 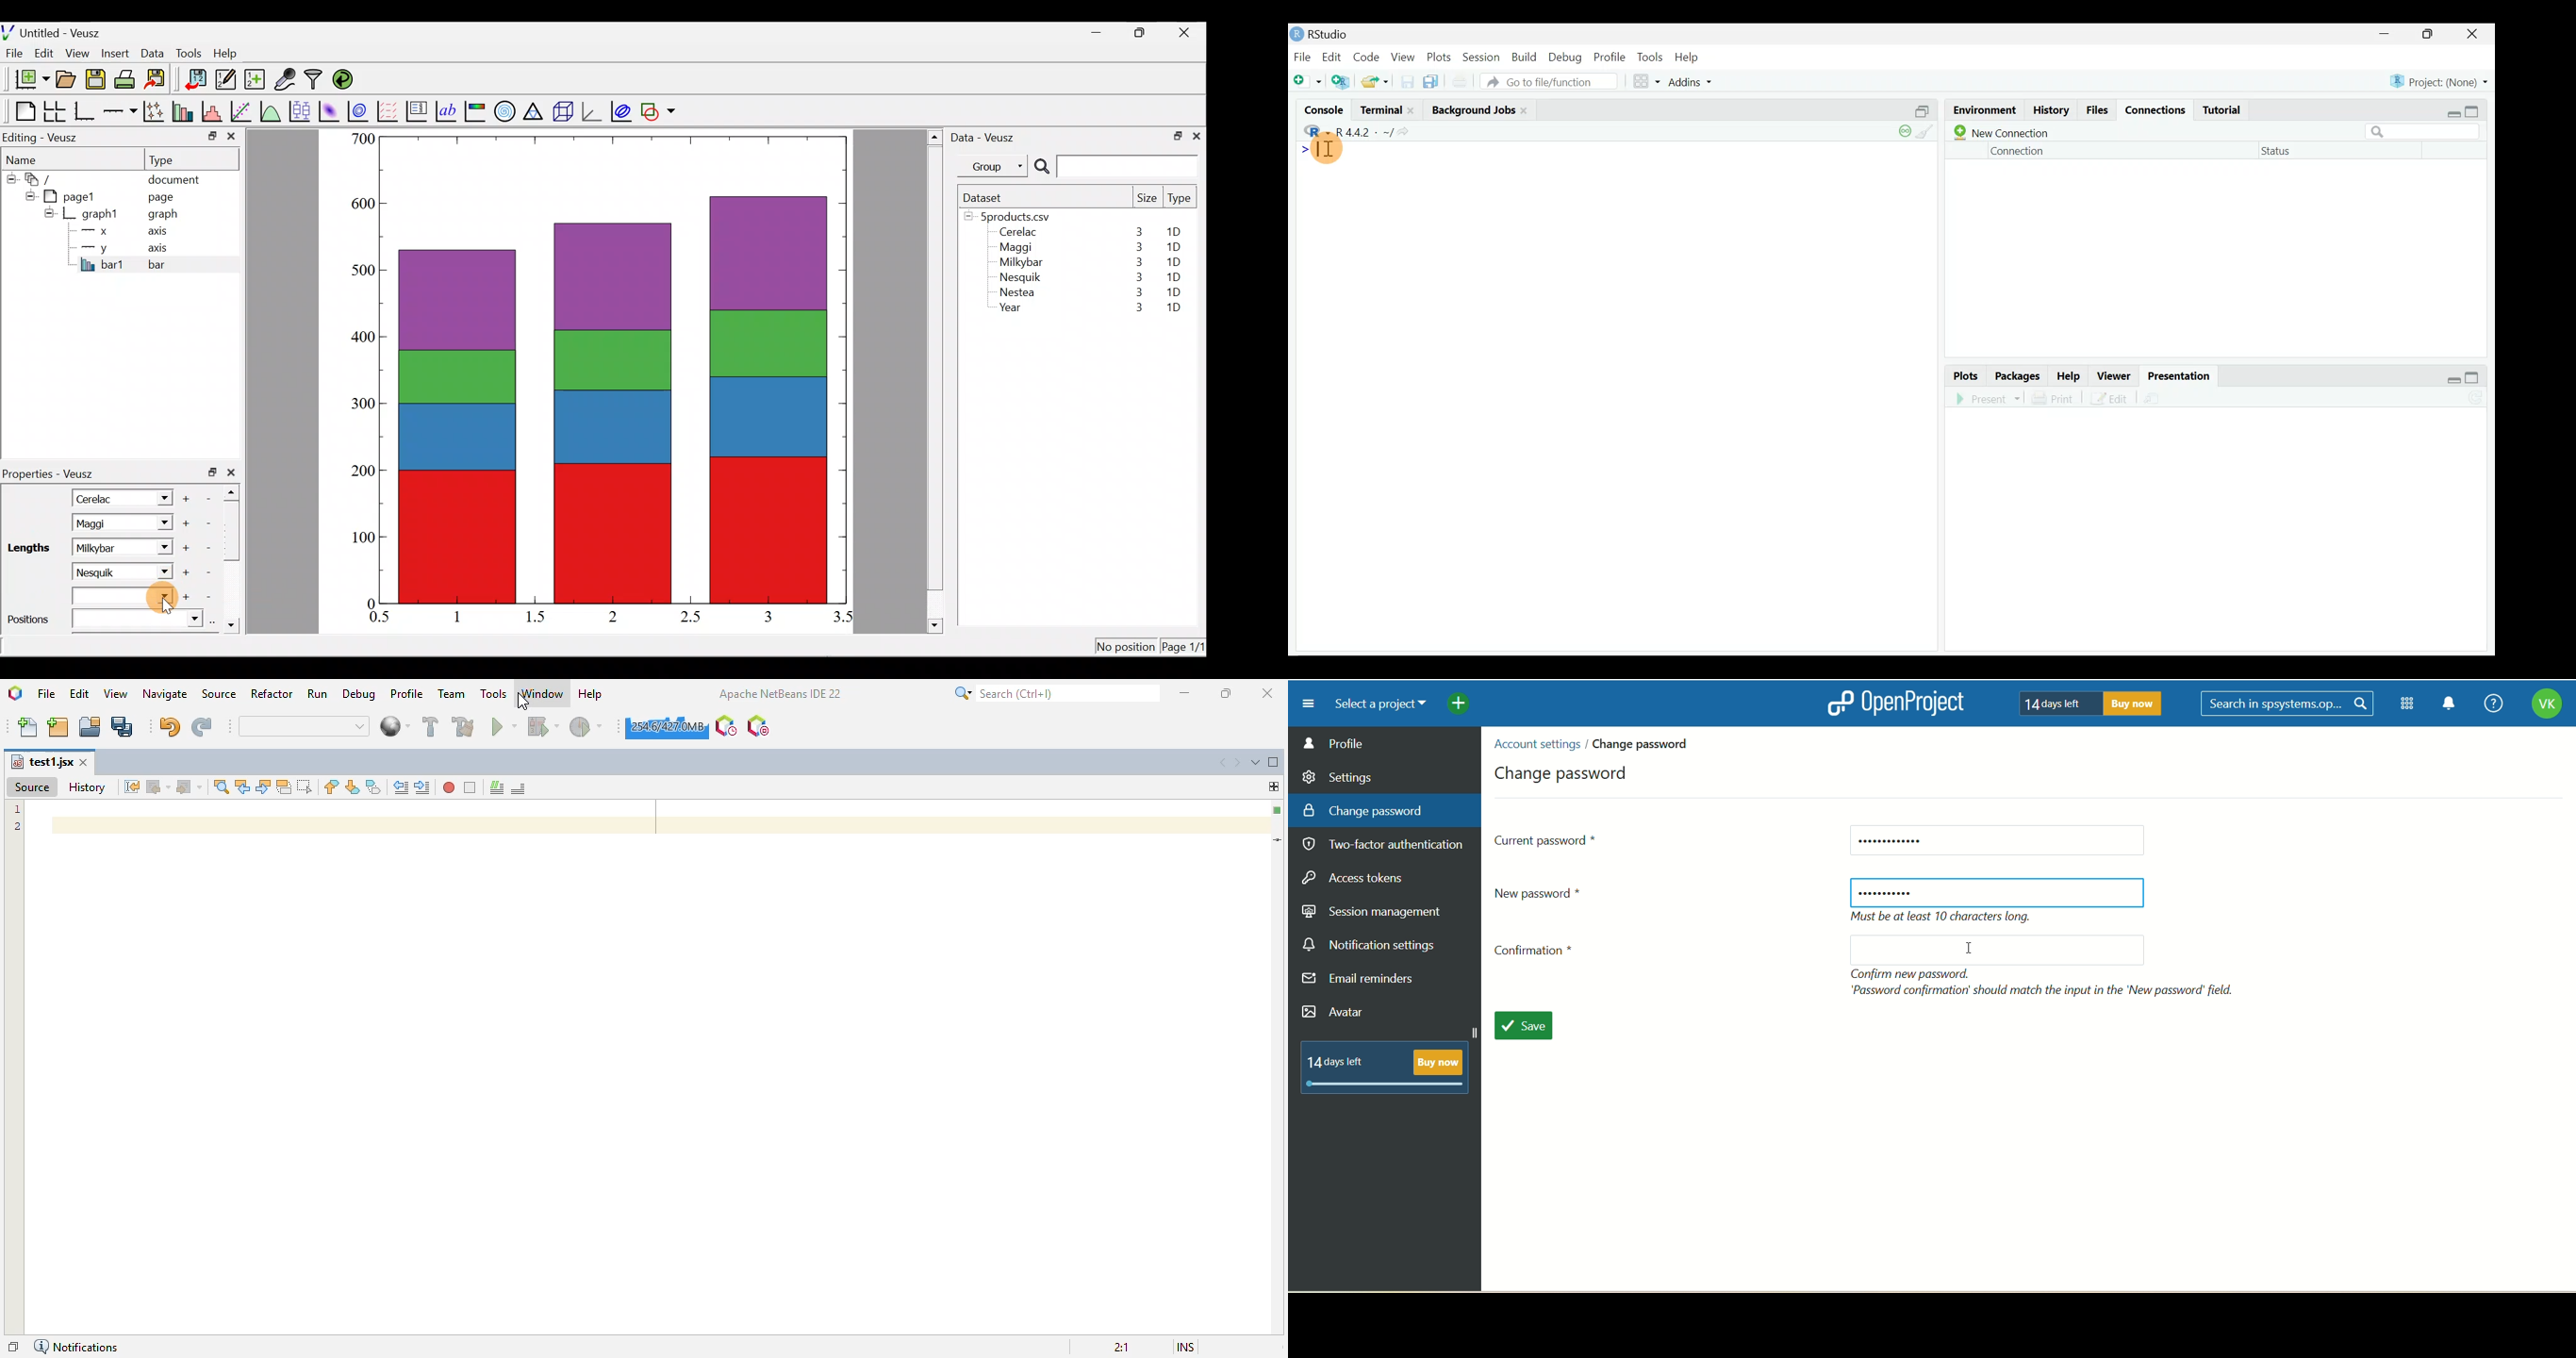 I want to click on maximize, so click(x=2475, y=377).